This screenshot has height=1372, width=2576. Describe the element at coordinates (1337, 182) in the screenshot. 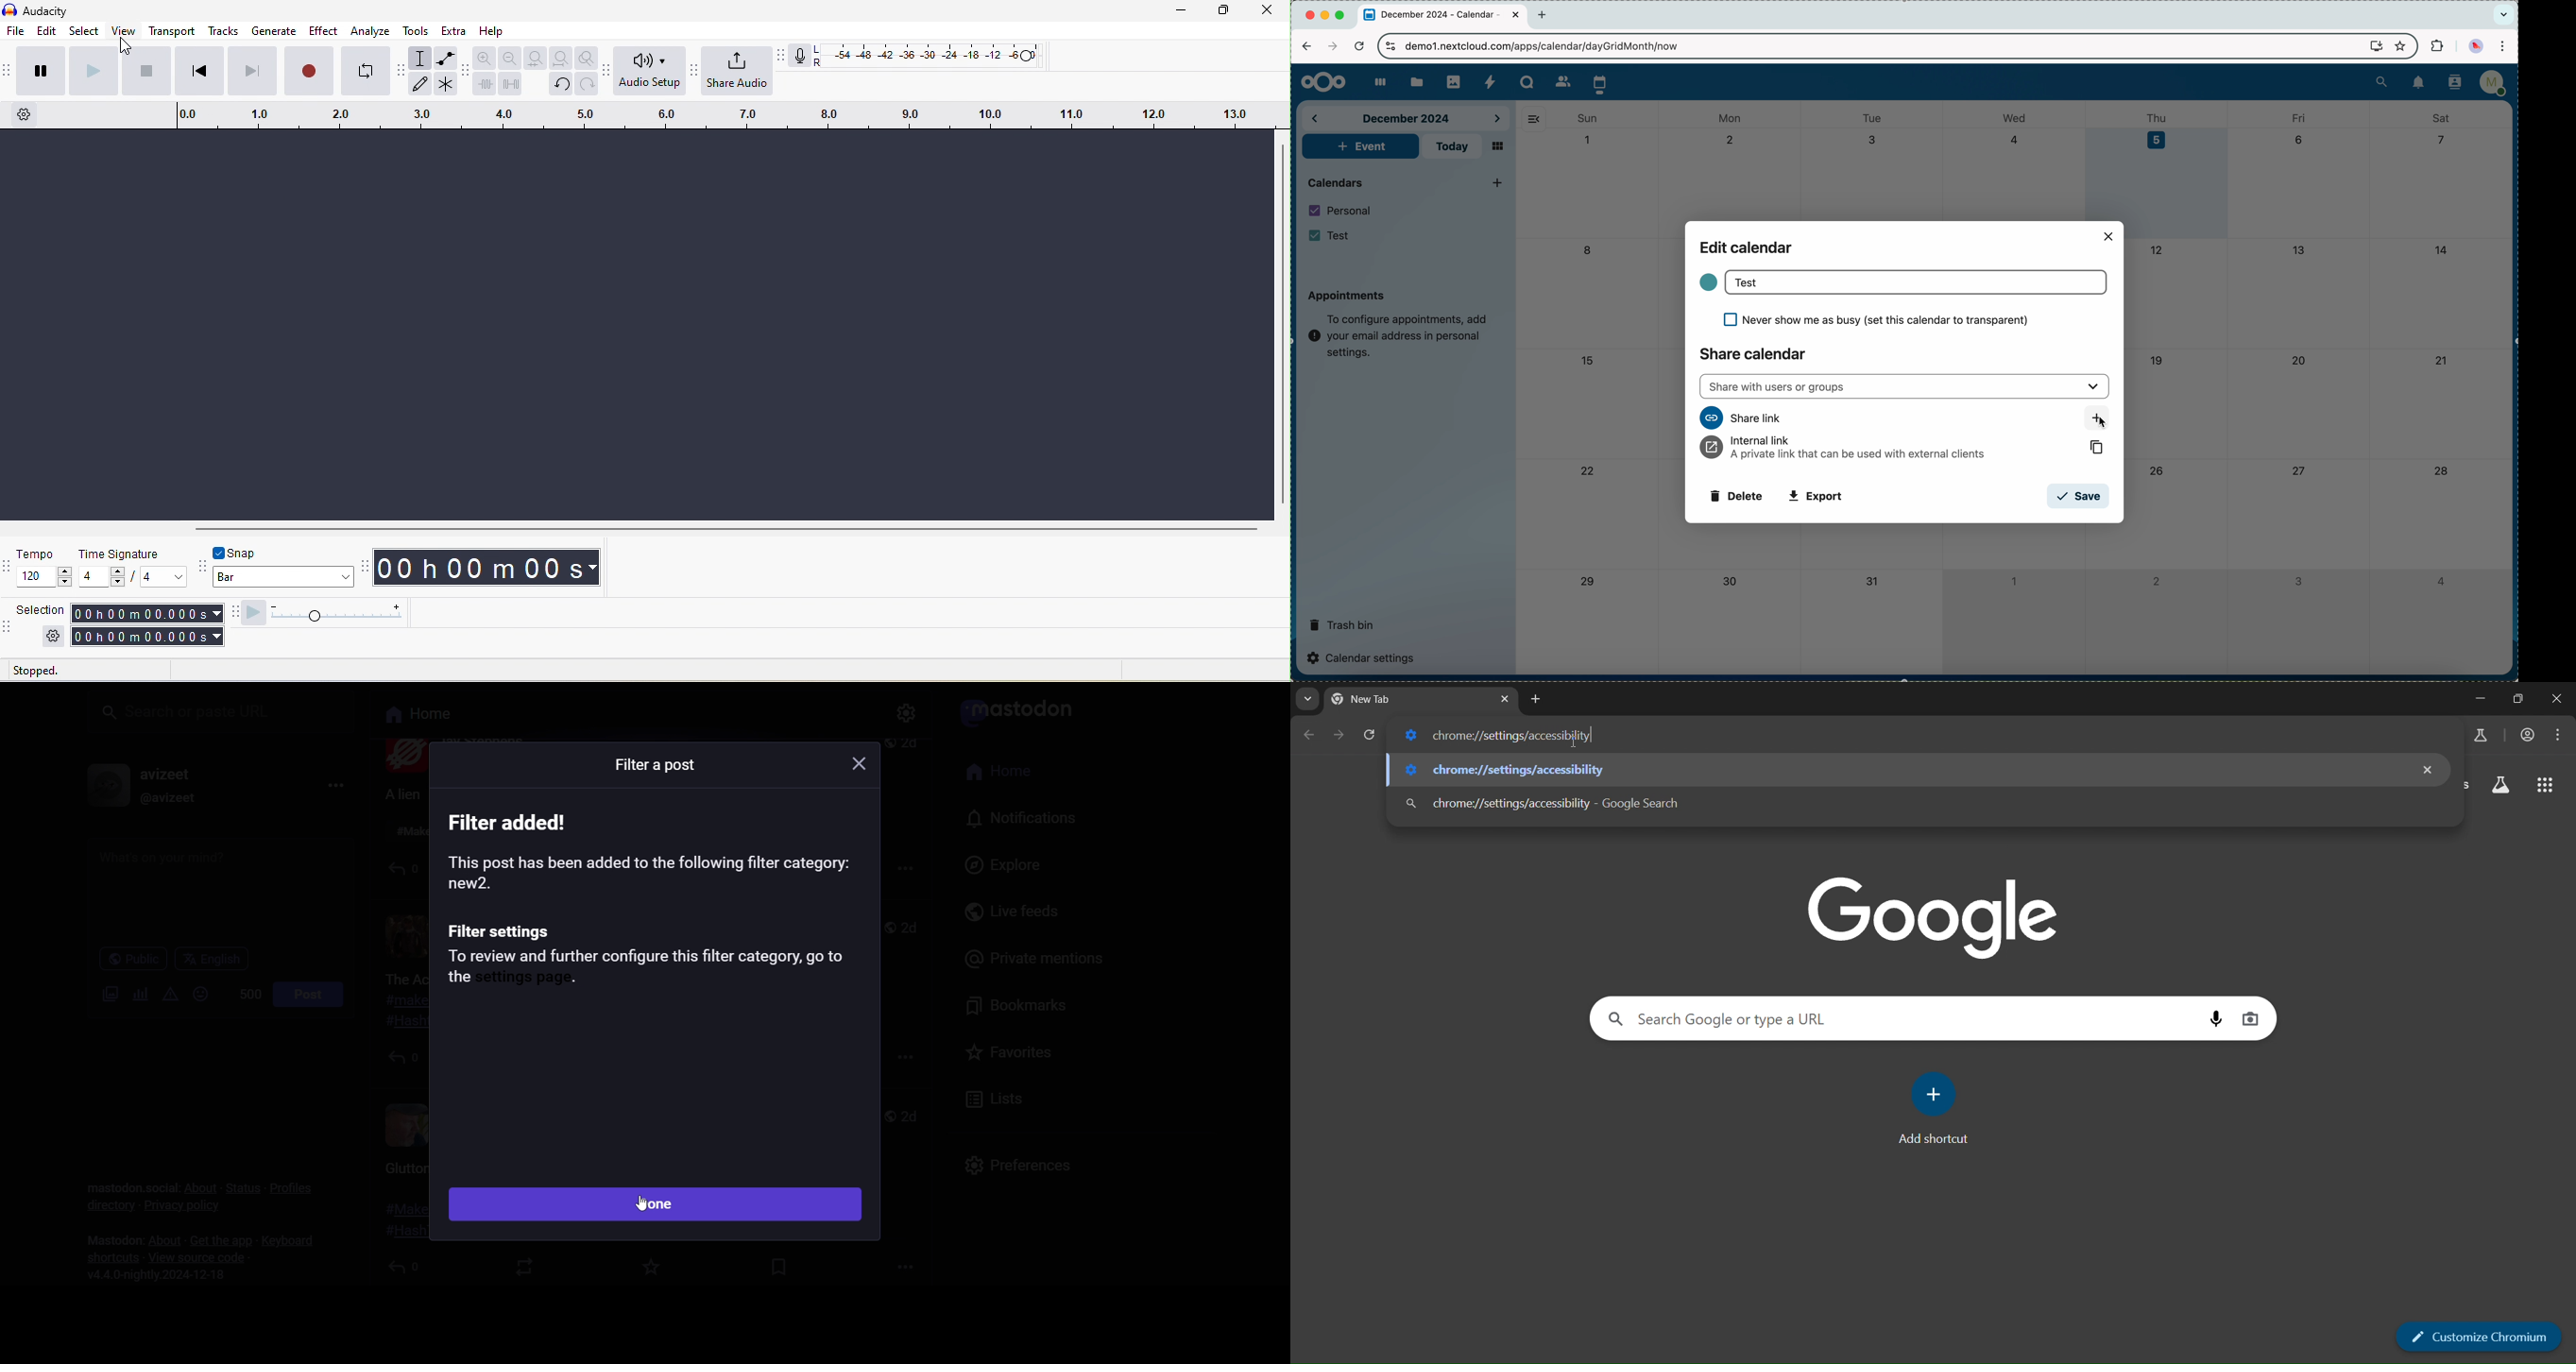

I see `calendars` at that location.